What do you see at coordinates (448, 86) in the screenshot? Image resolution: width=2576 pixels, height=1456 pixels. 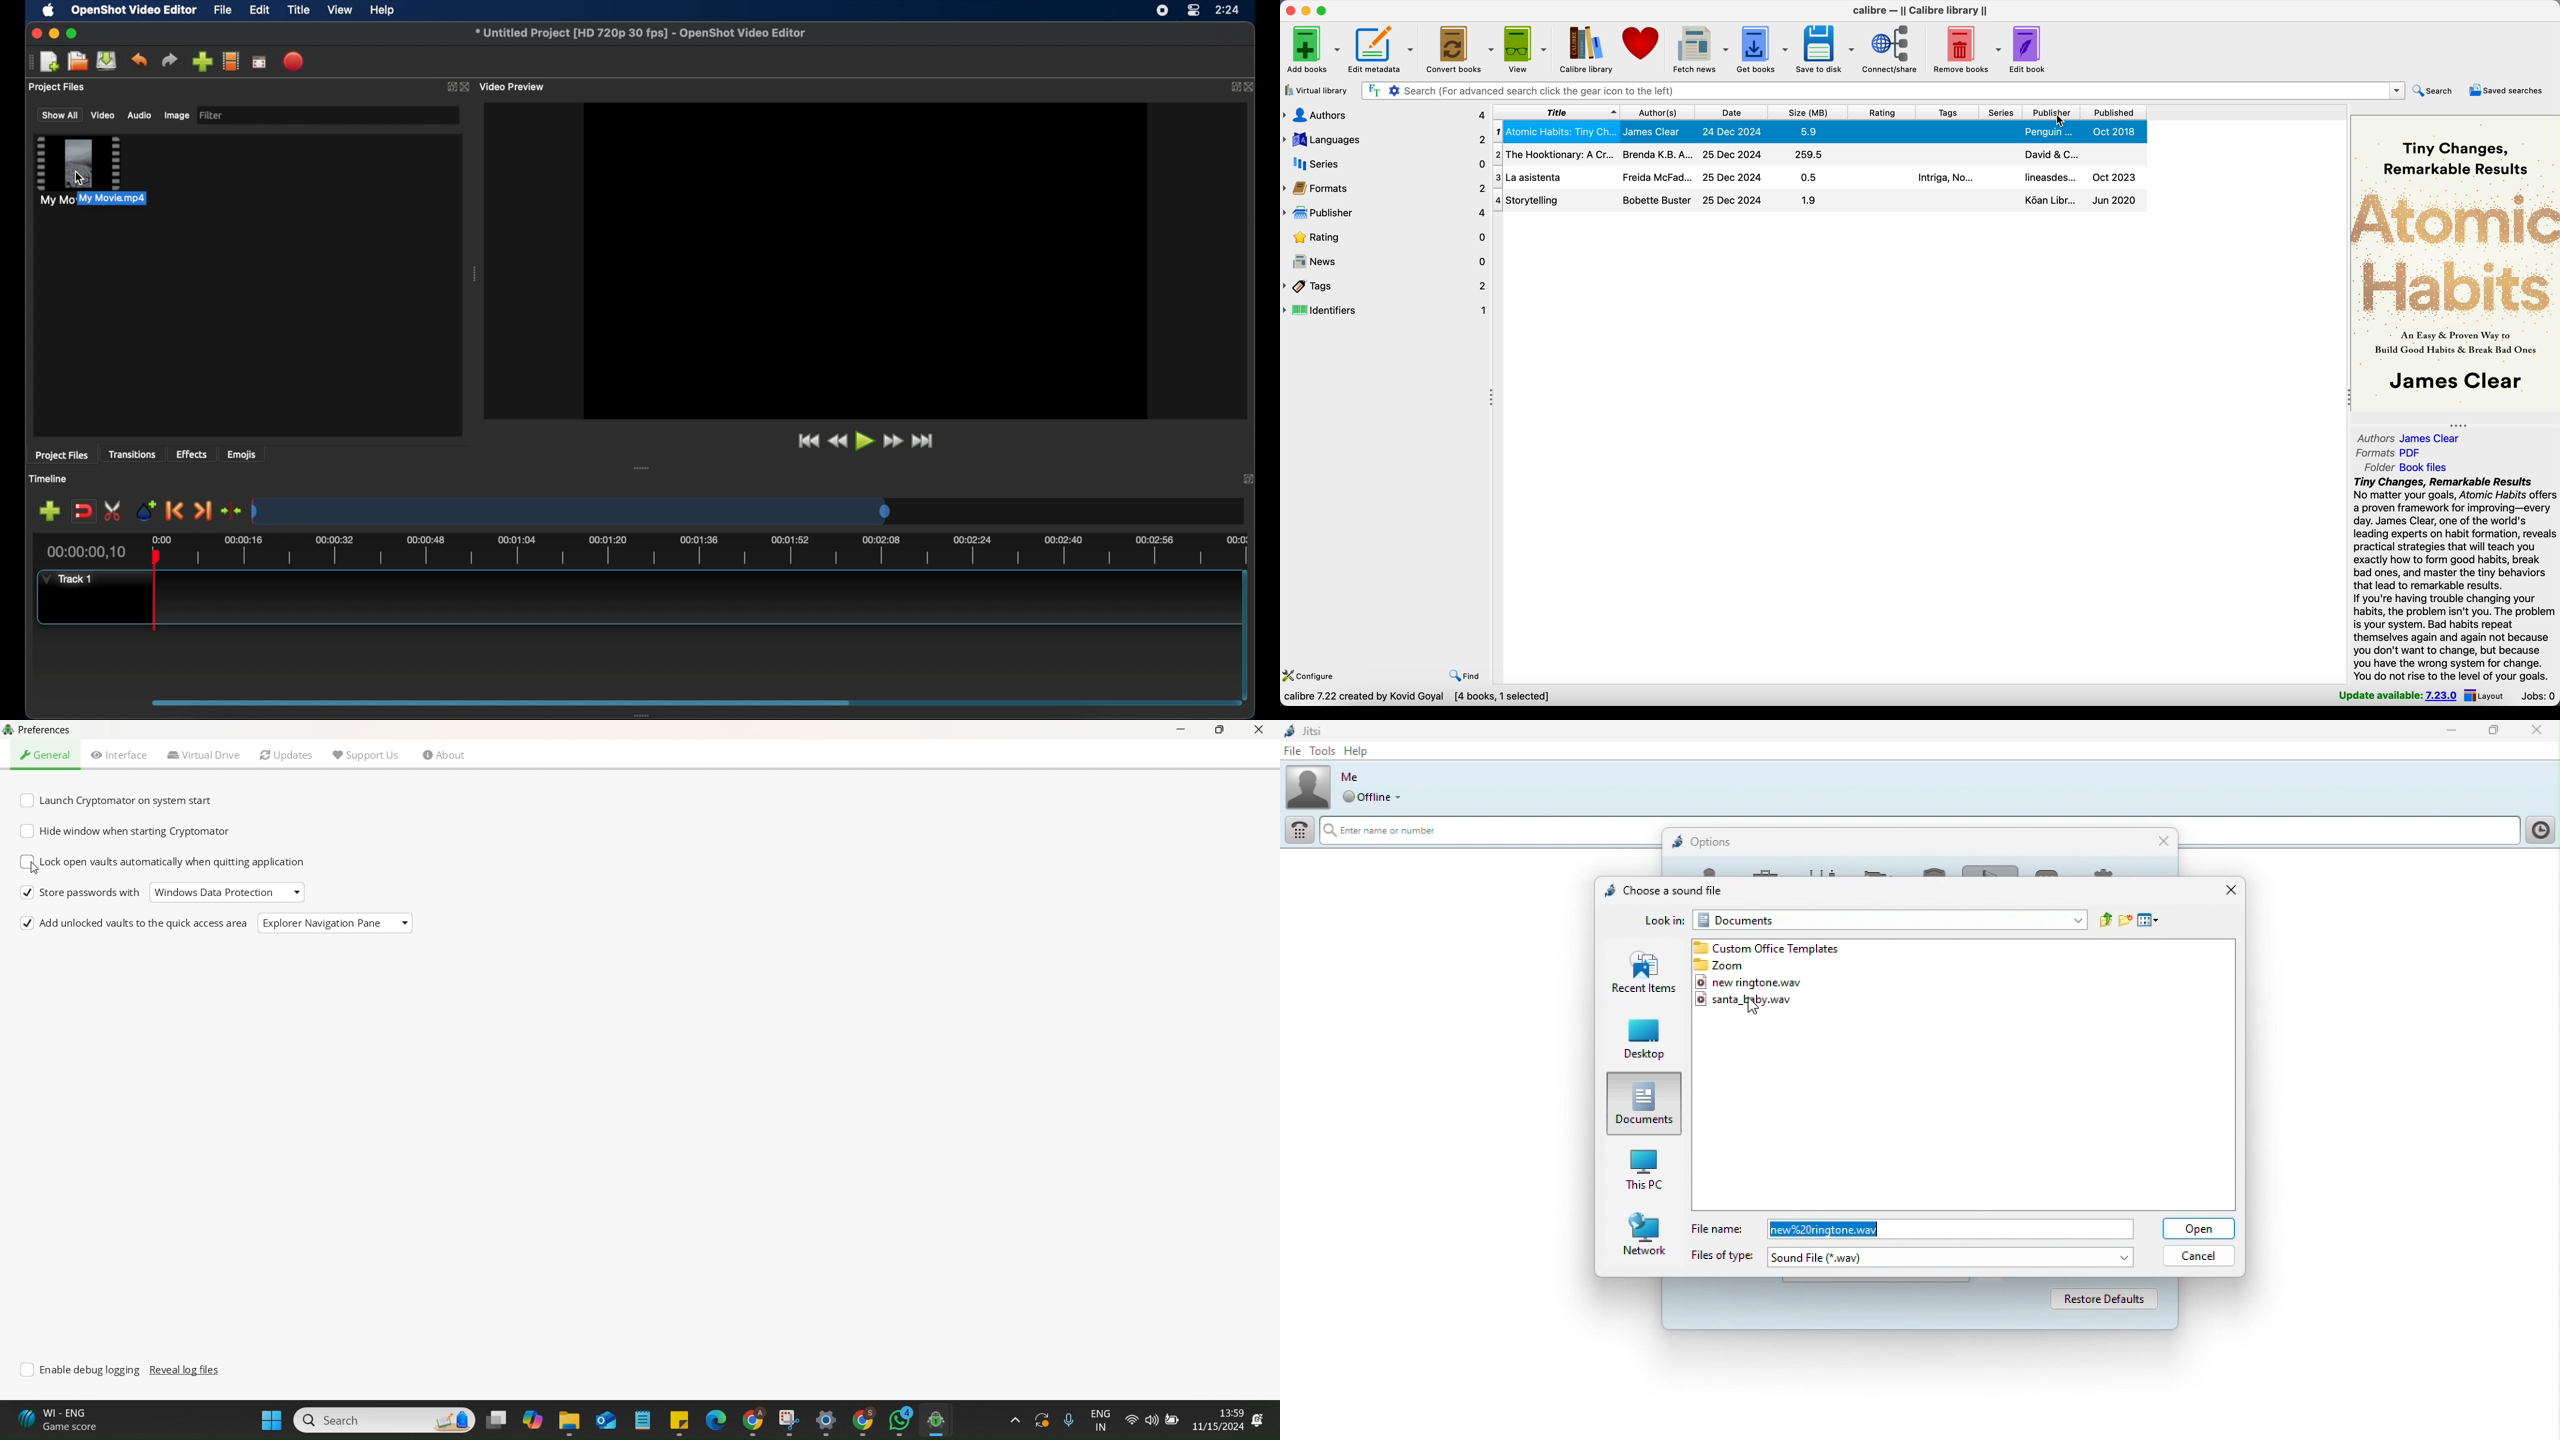 I see `expand` at bounding box center [448, 86].